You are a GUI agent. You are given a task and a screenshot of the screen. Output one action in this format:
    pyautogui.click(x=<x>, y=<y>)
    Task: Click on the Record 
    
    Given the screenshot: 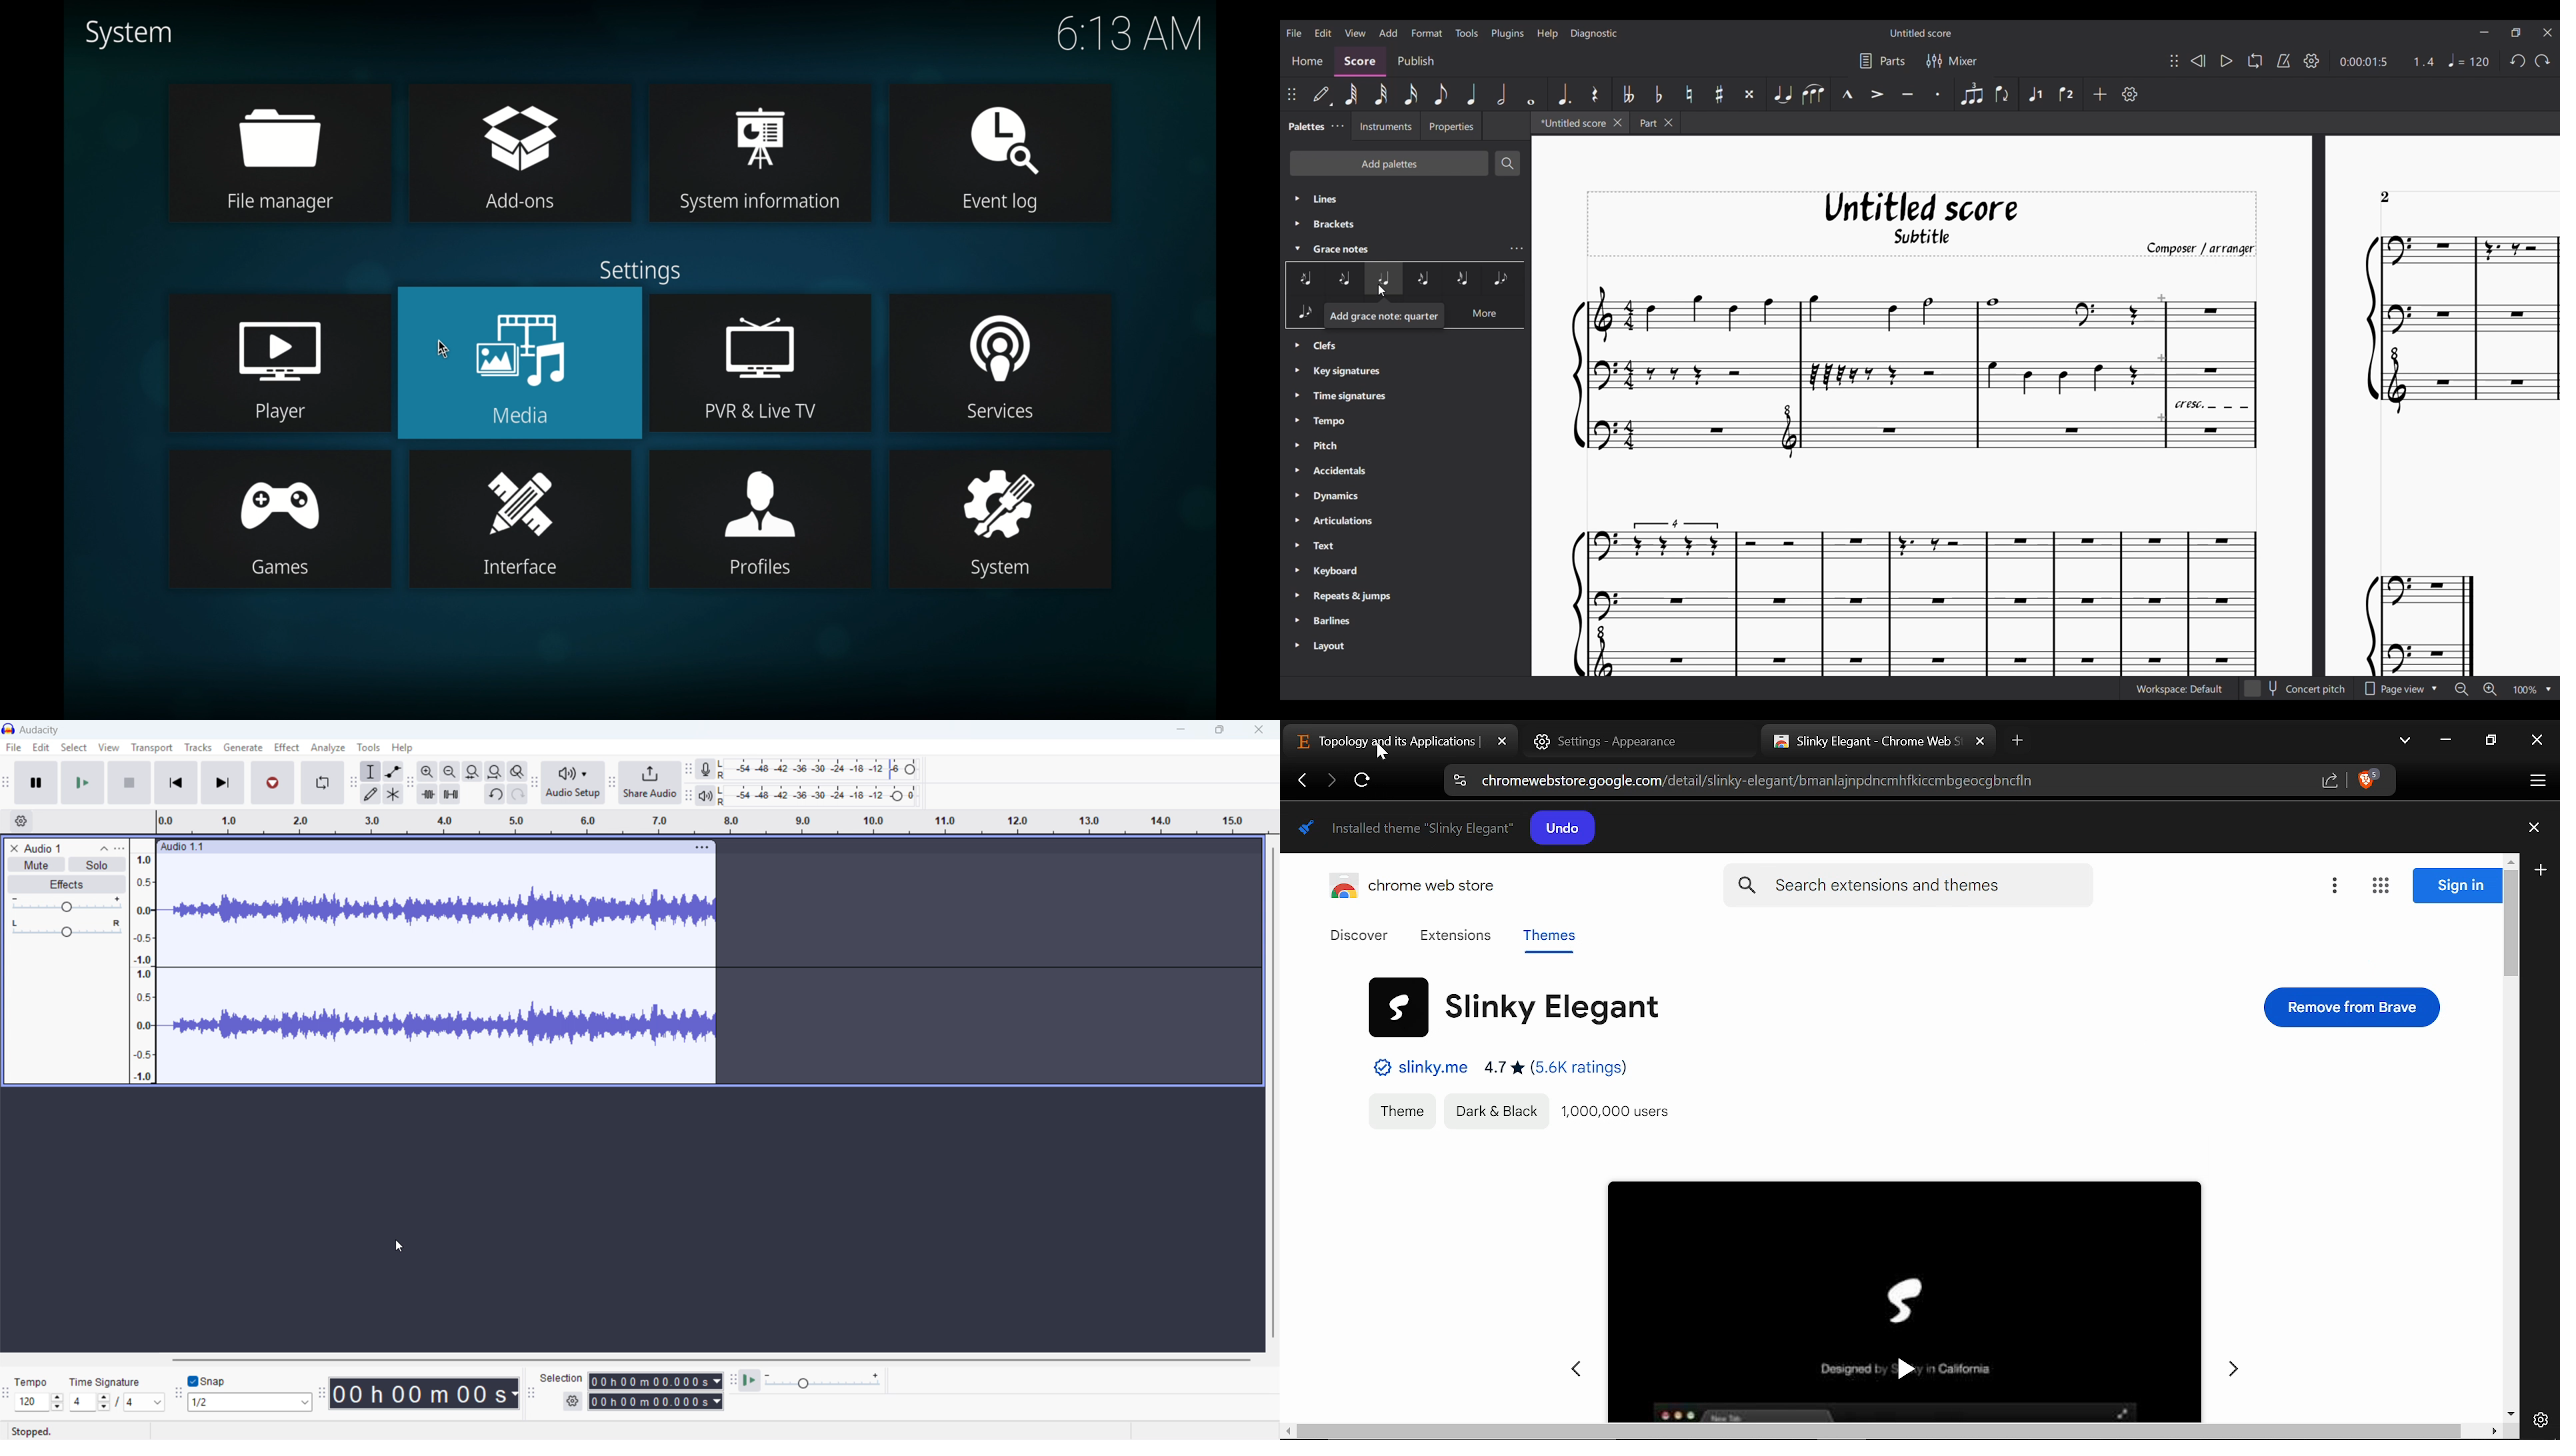 What is the action you would take?
    pyautogui.click(x=273, y=783)
    